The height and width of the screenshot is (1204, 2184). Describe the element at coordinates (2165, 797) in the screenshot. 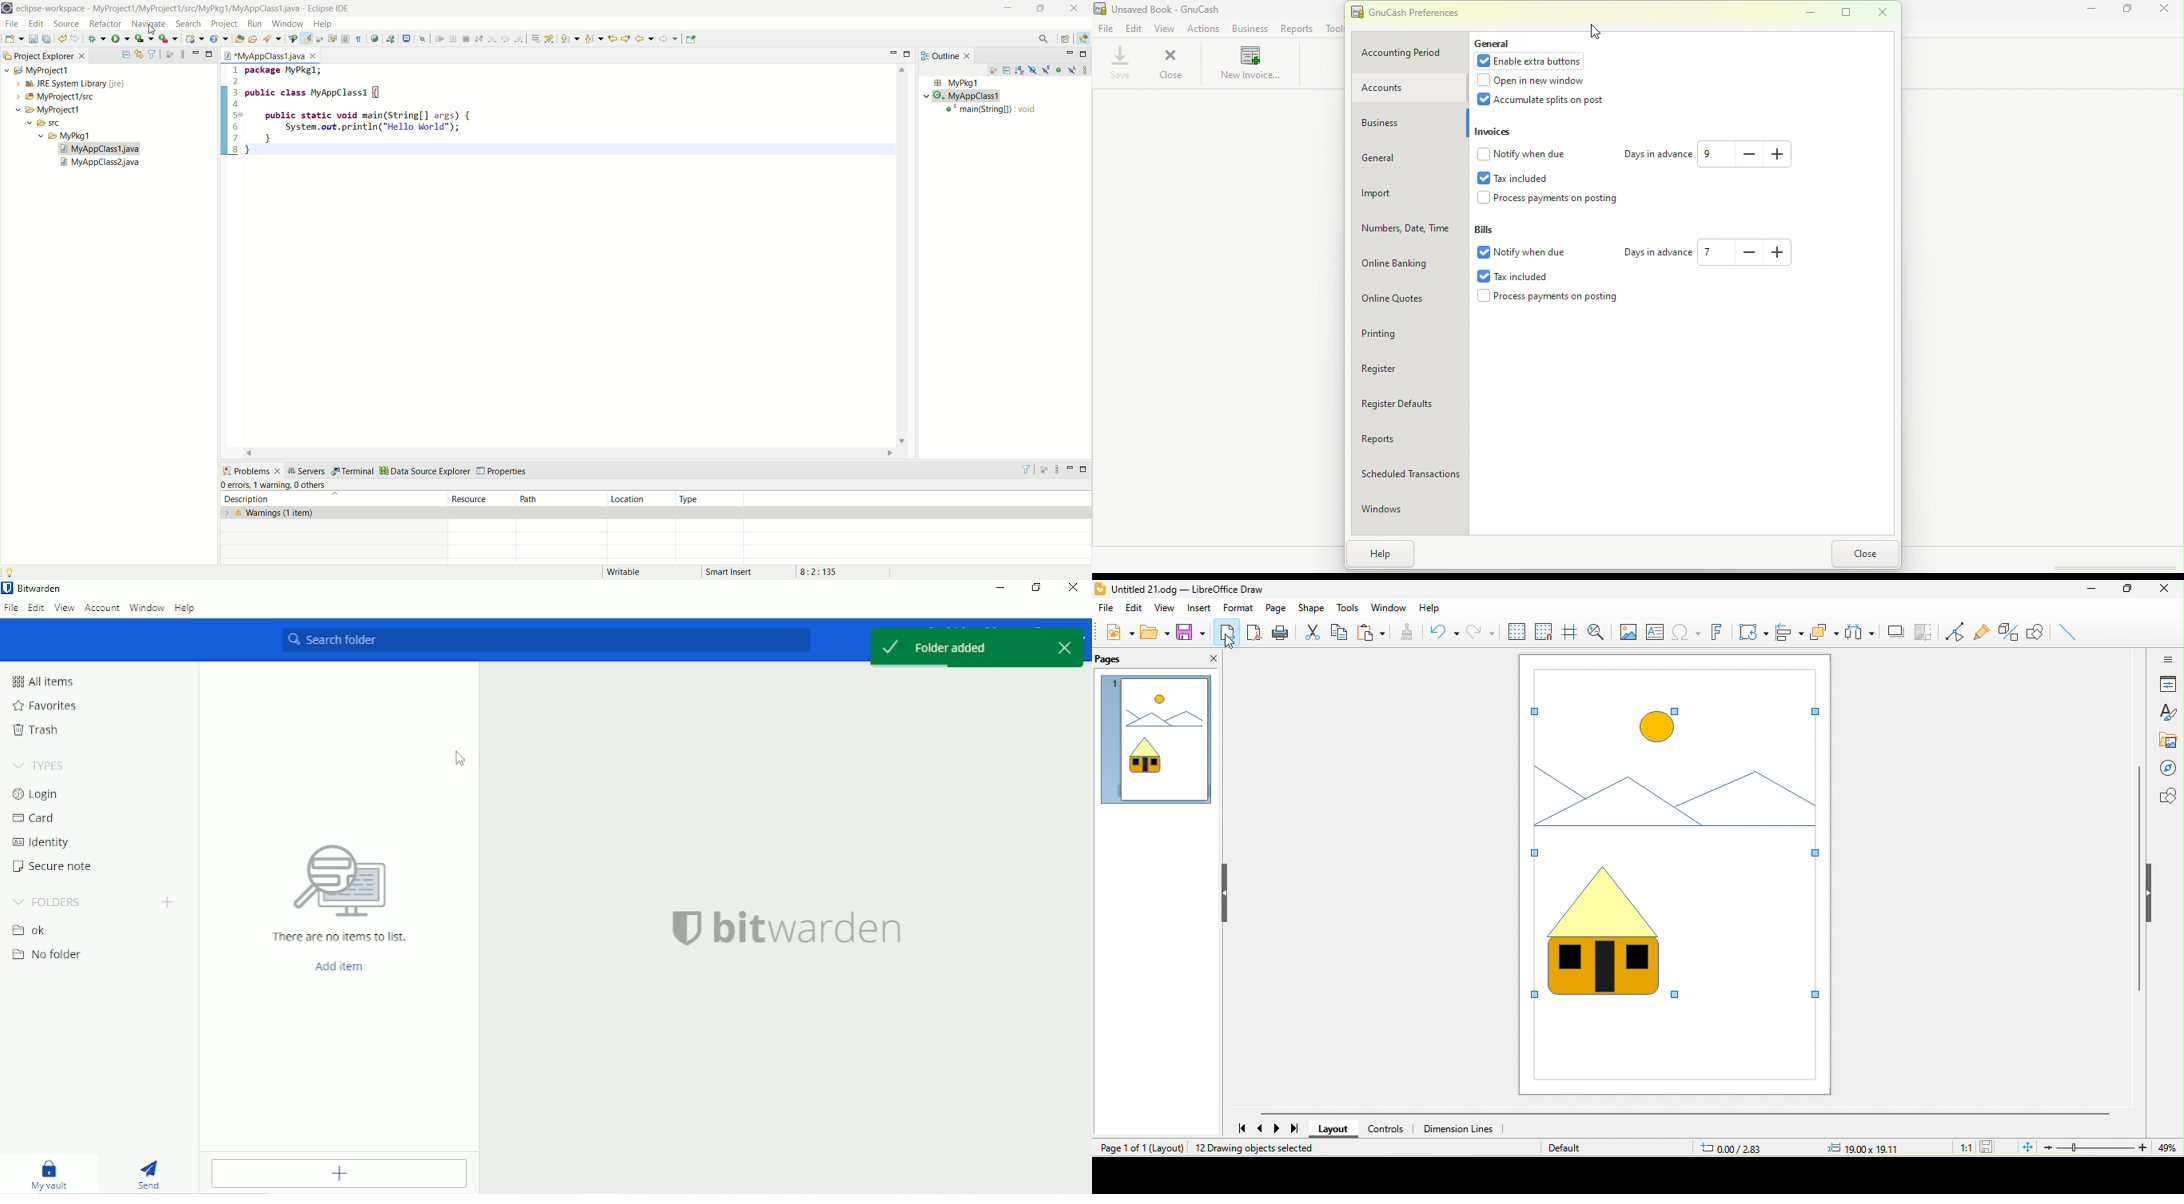

I see `shapes` at that location.